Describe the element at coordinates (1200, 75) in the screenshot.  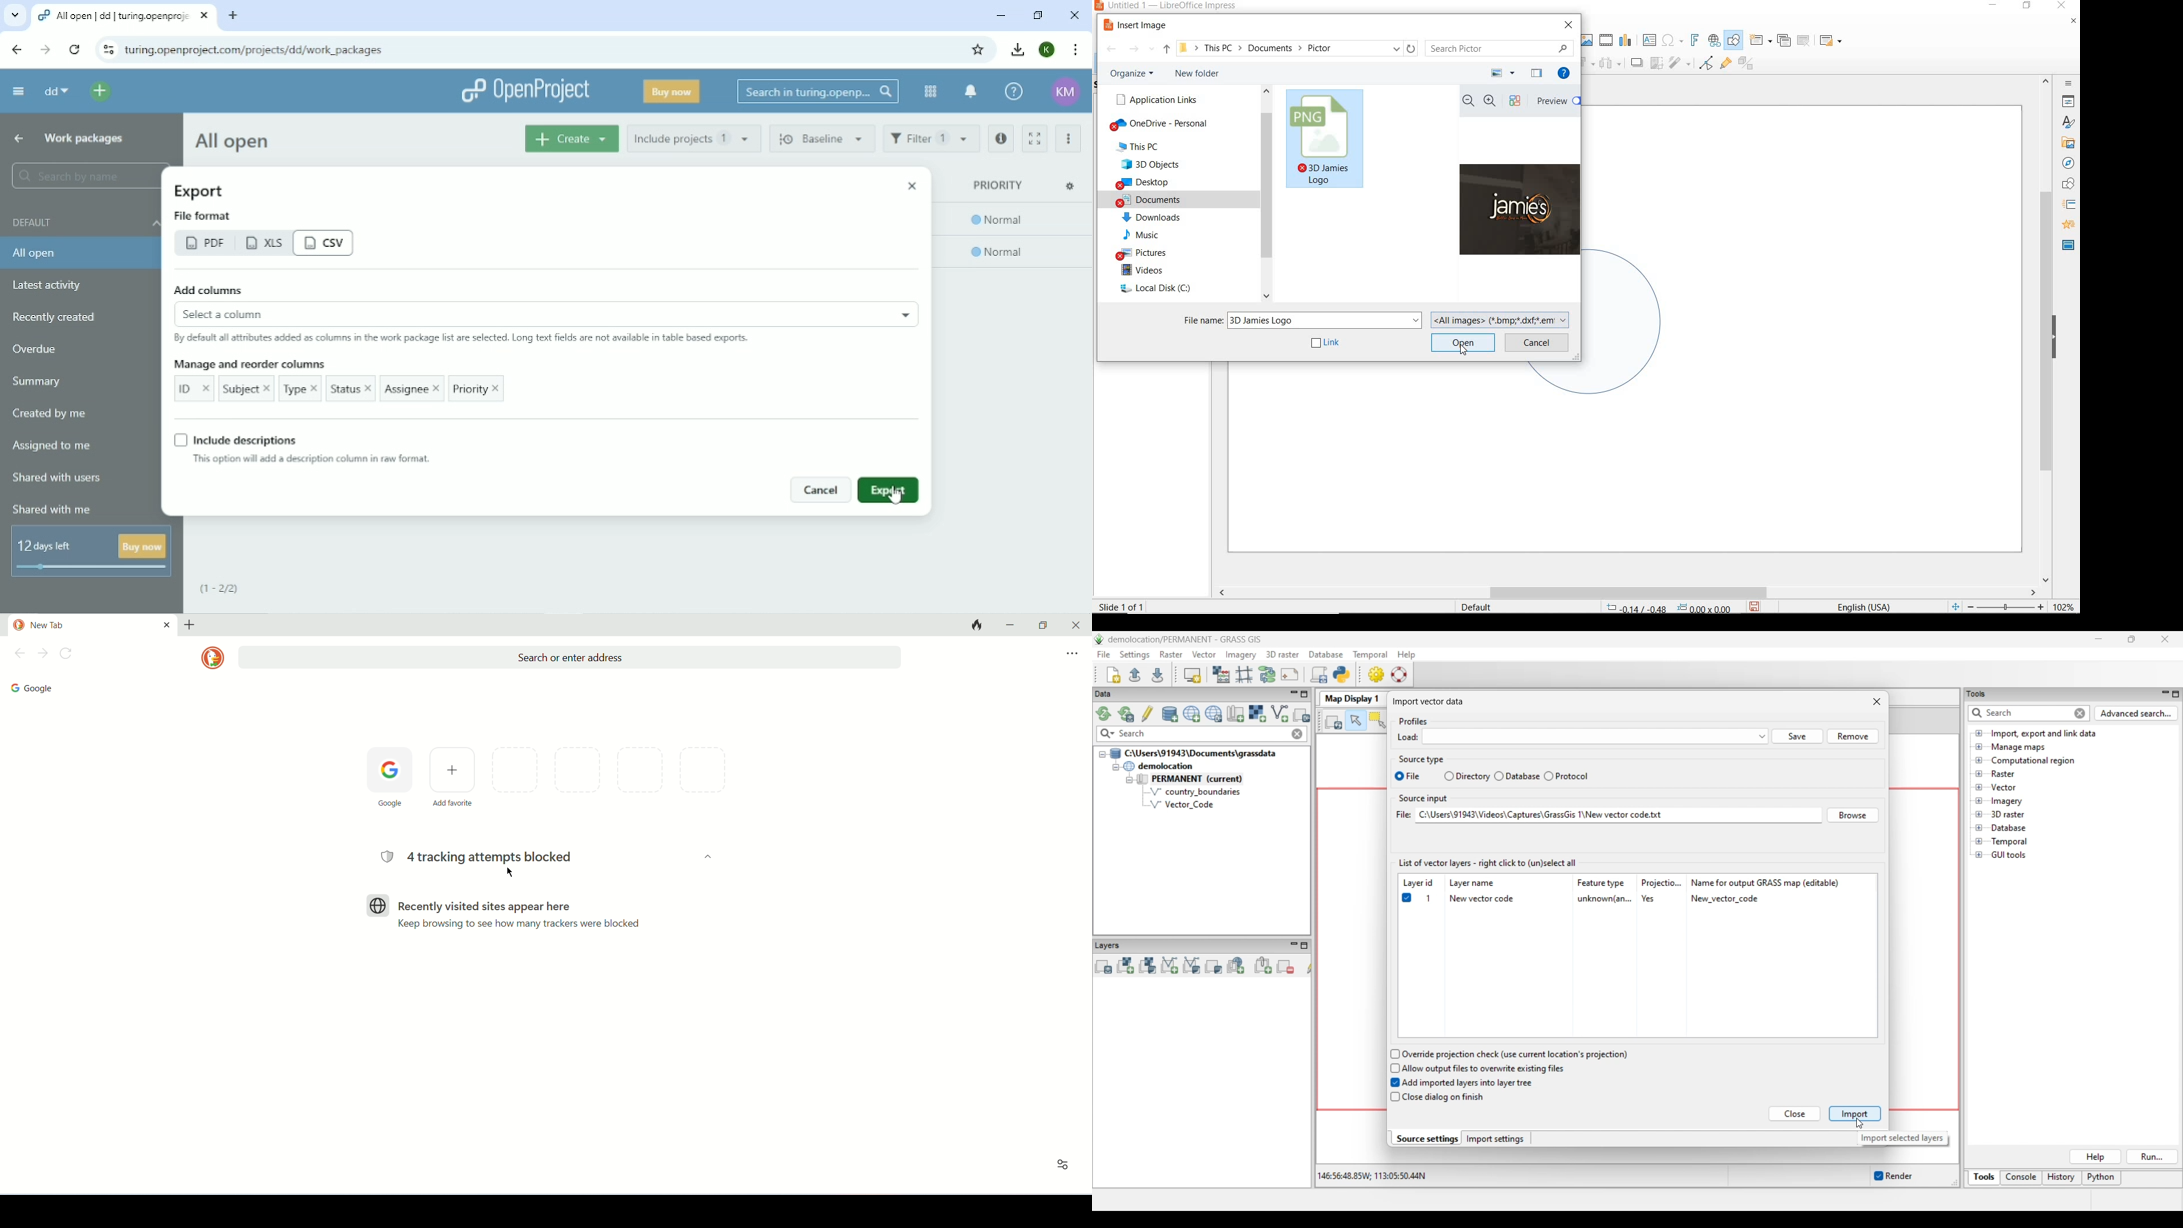
I see `new folder` at that location.